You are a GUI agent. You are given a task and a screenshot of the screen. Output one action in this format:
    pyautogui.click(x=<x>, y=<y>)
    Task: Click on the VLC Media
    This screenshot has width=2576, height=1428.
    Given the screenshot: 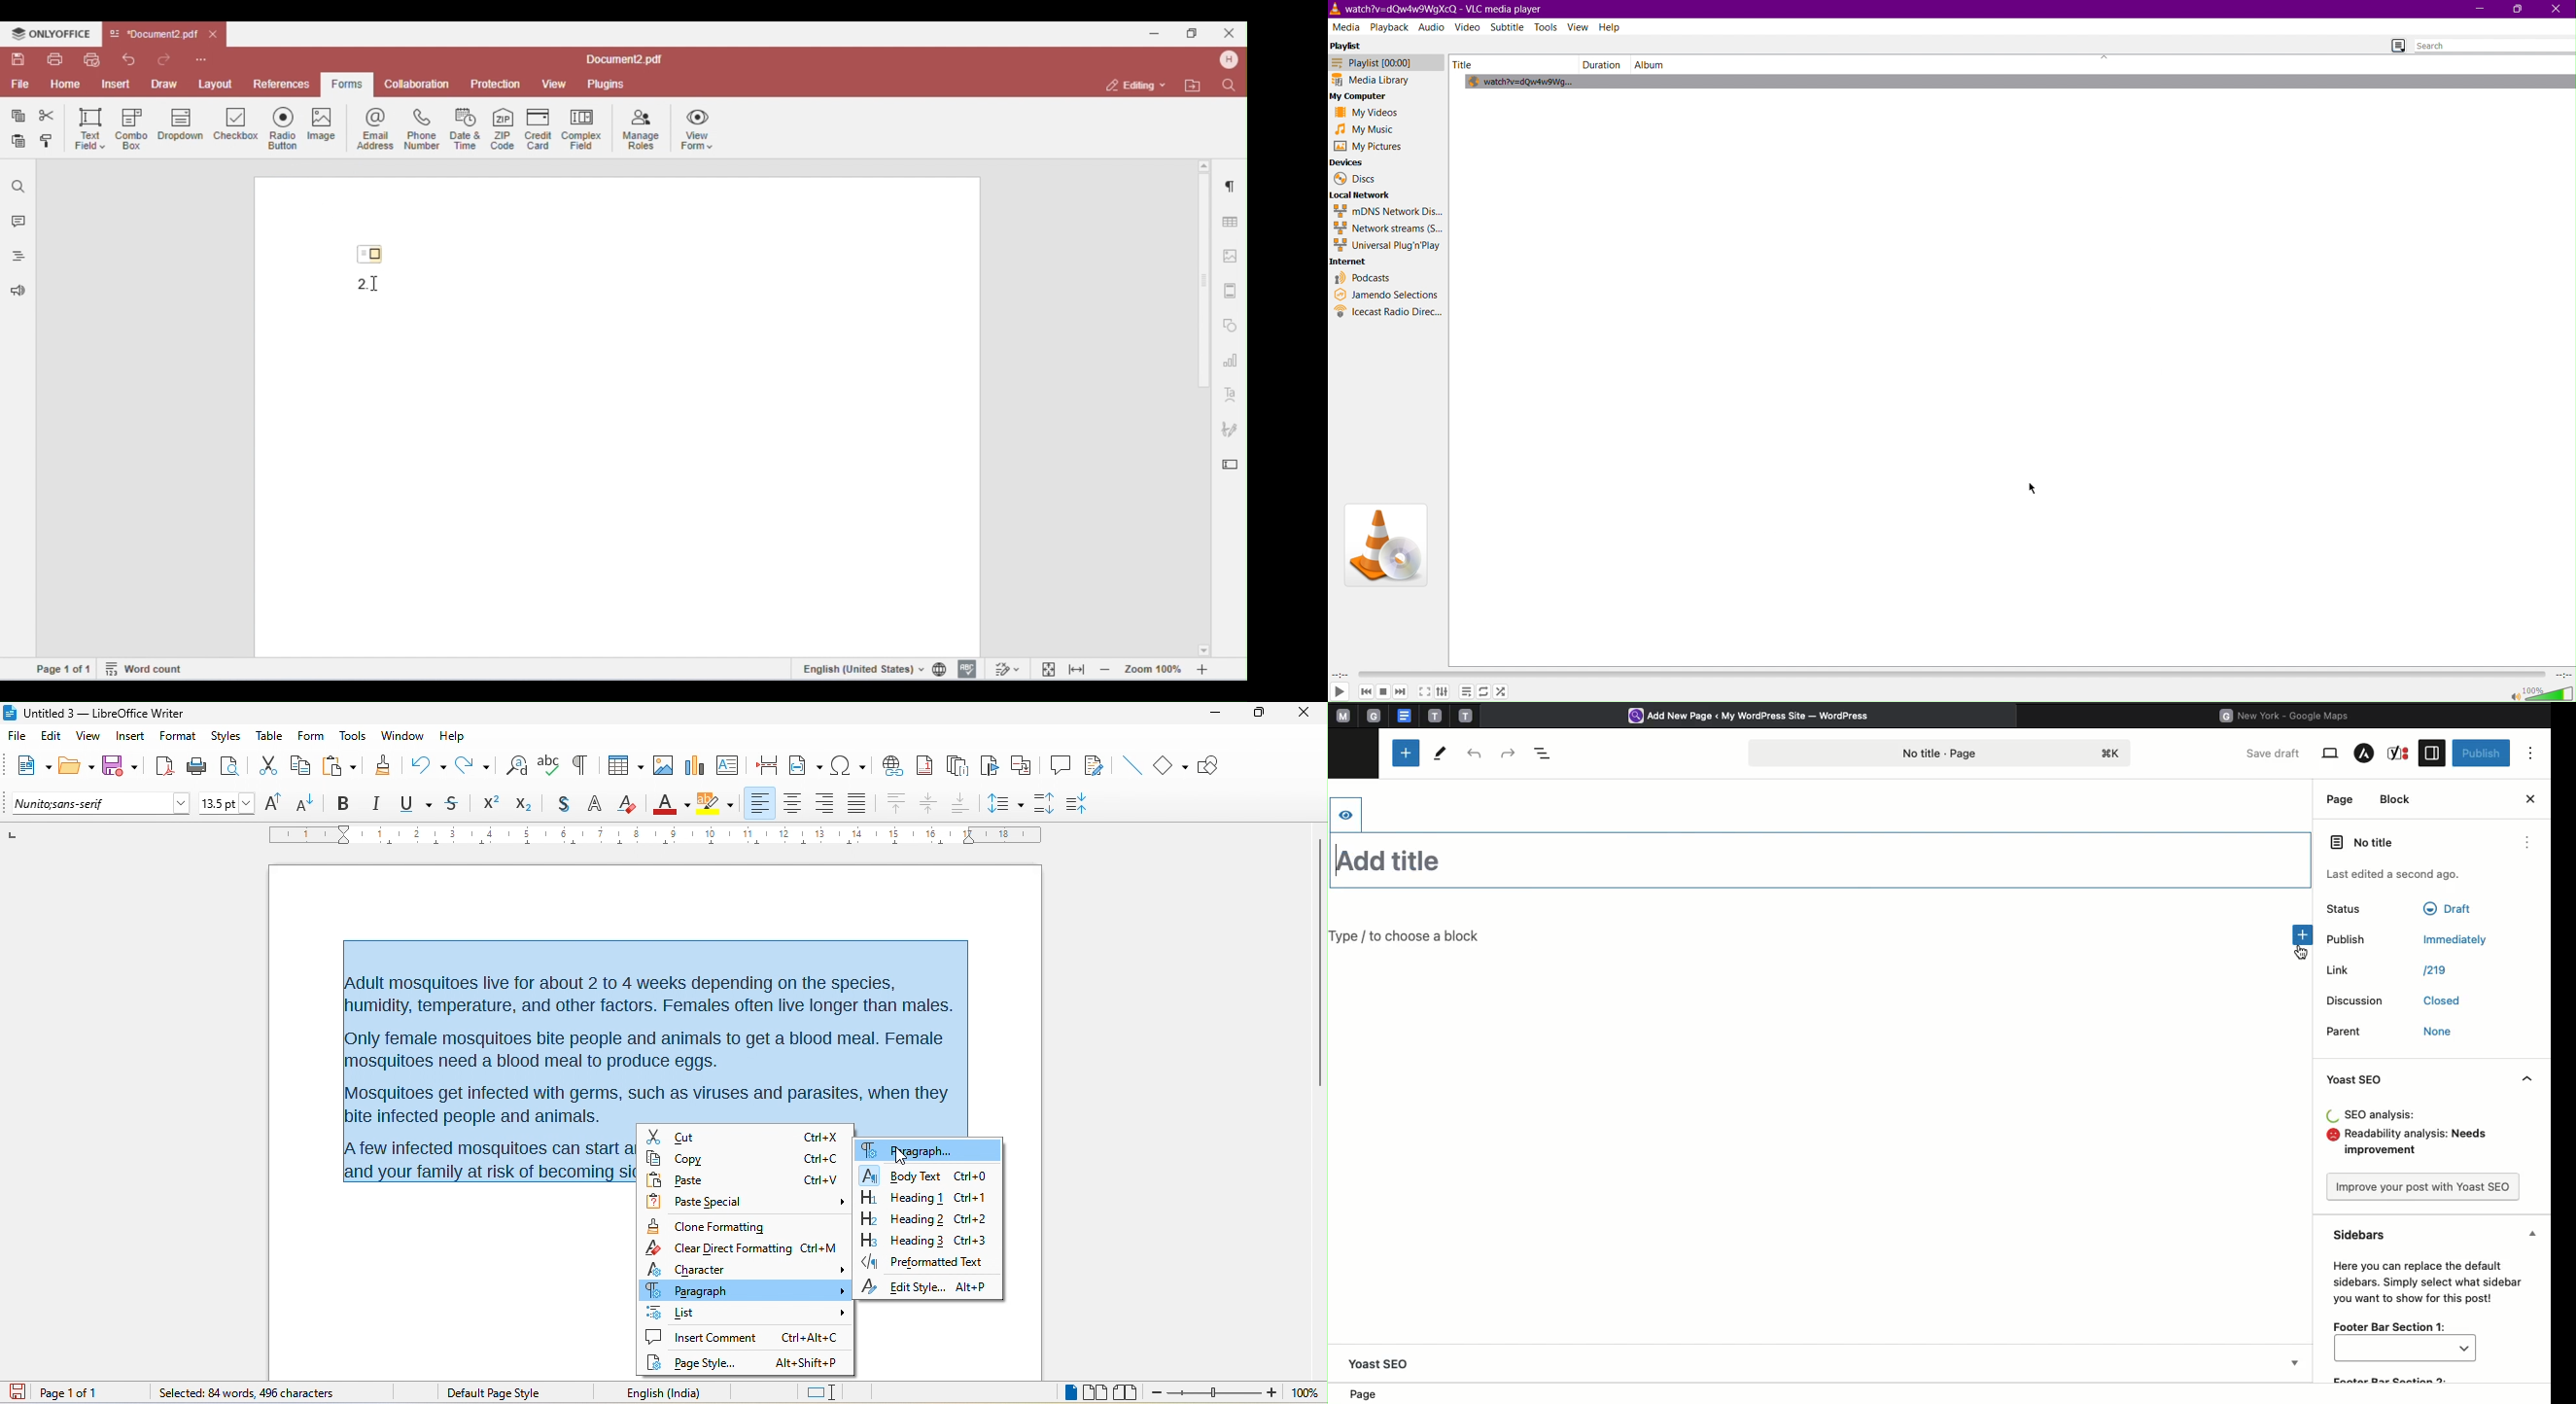 What is the action you would take?
    pyautogui.click(x=1444, y=8)
    